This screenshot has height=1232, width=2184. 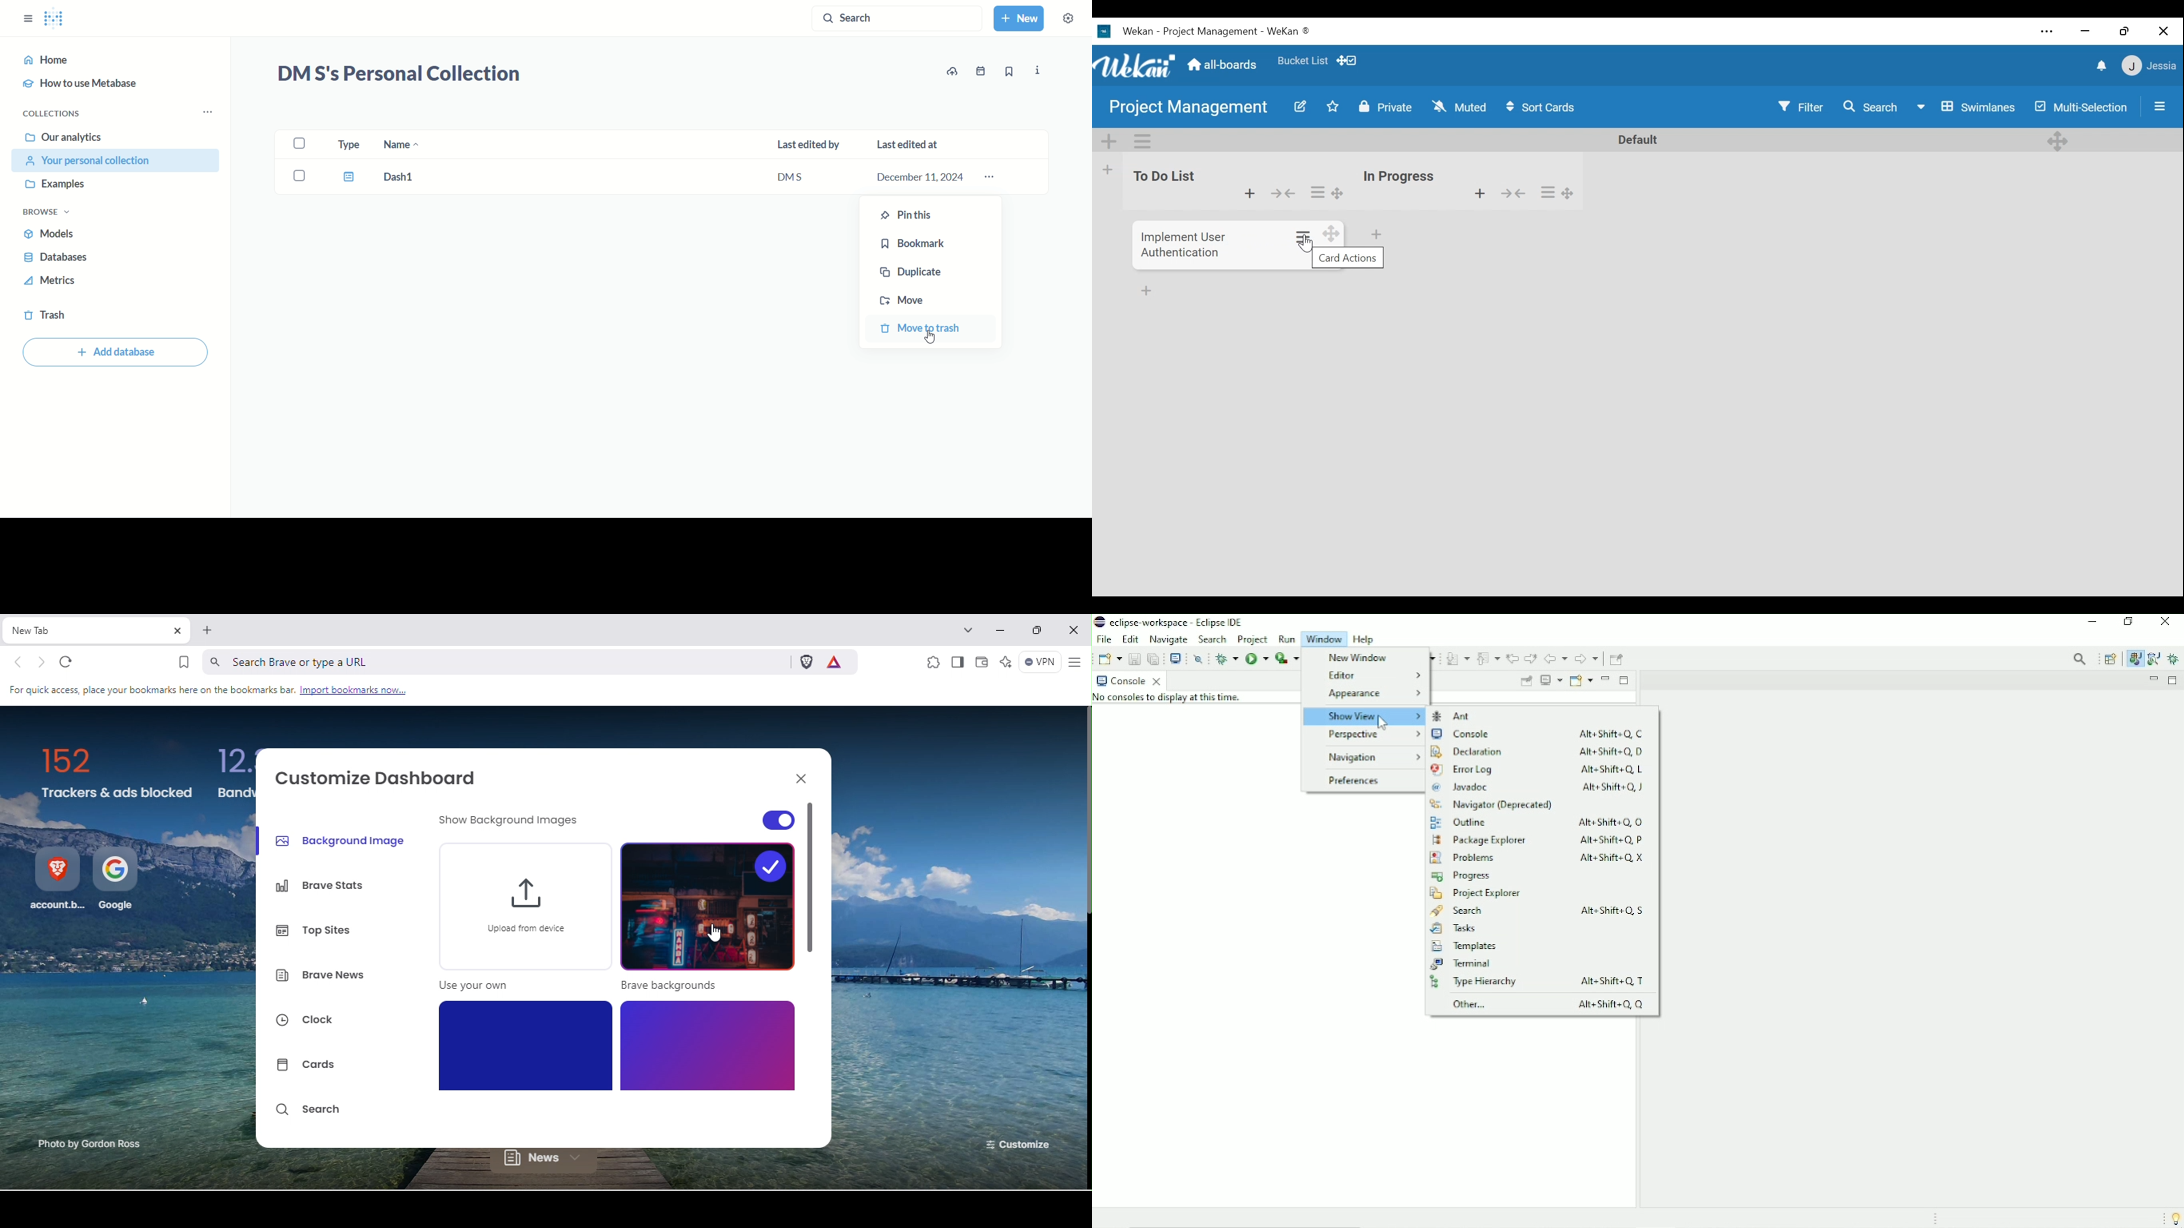 What do you see at coordinates (971, 628) in the screenshot?
I see `Search tabs` at bounding box center [971, 628].